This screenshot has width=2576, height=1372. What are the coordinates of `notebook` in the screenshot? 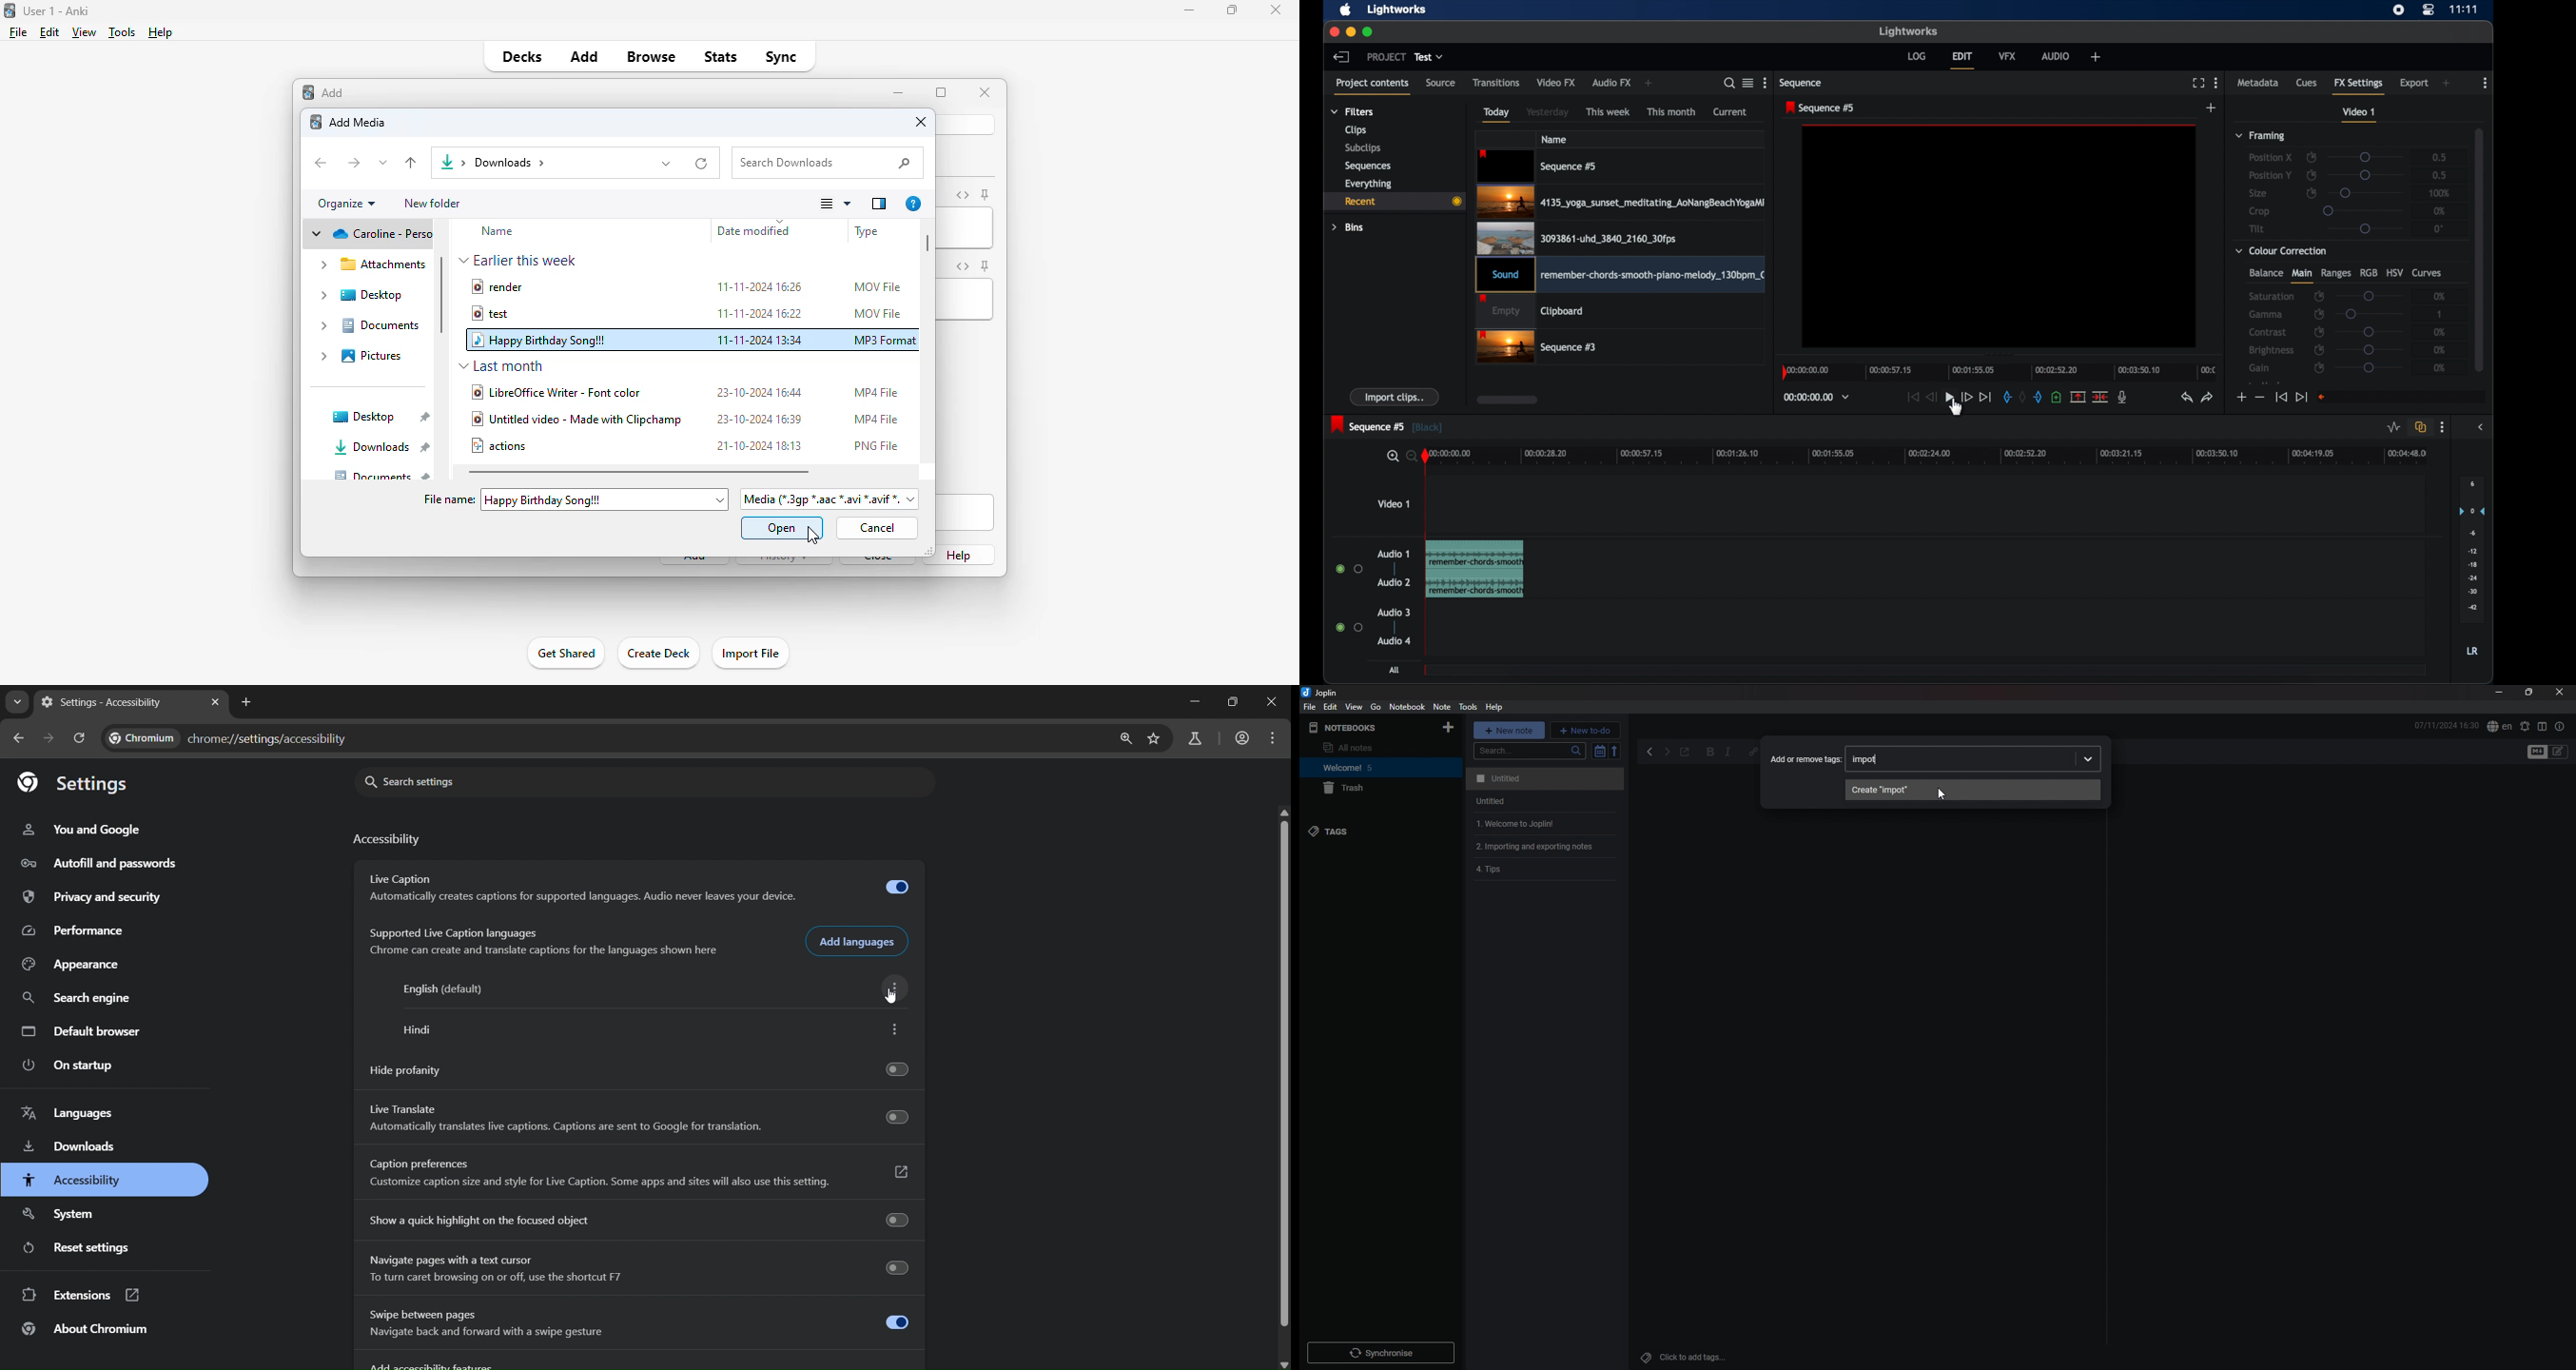 It's located at (1407, 707).